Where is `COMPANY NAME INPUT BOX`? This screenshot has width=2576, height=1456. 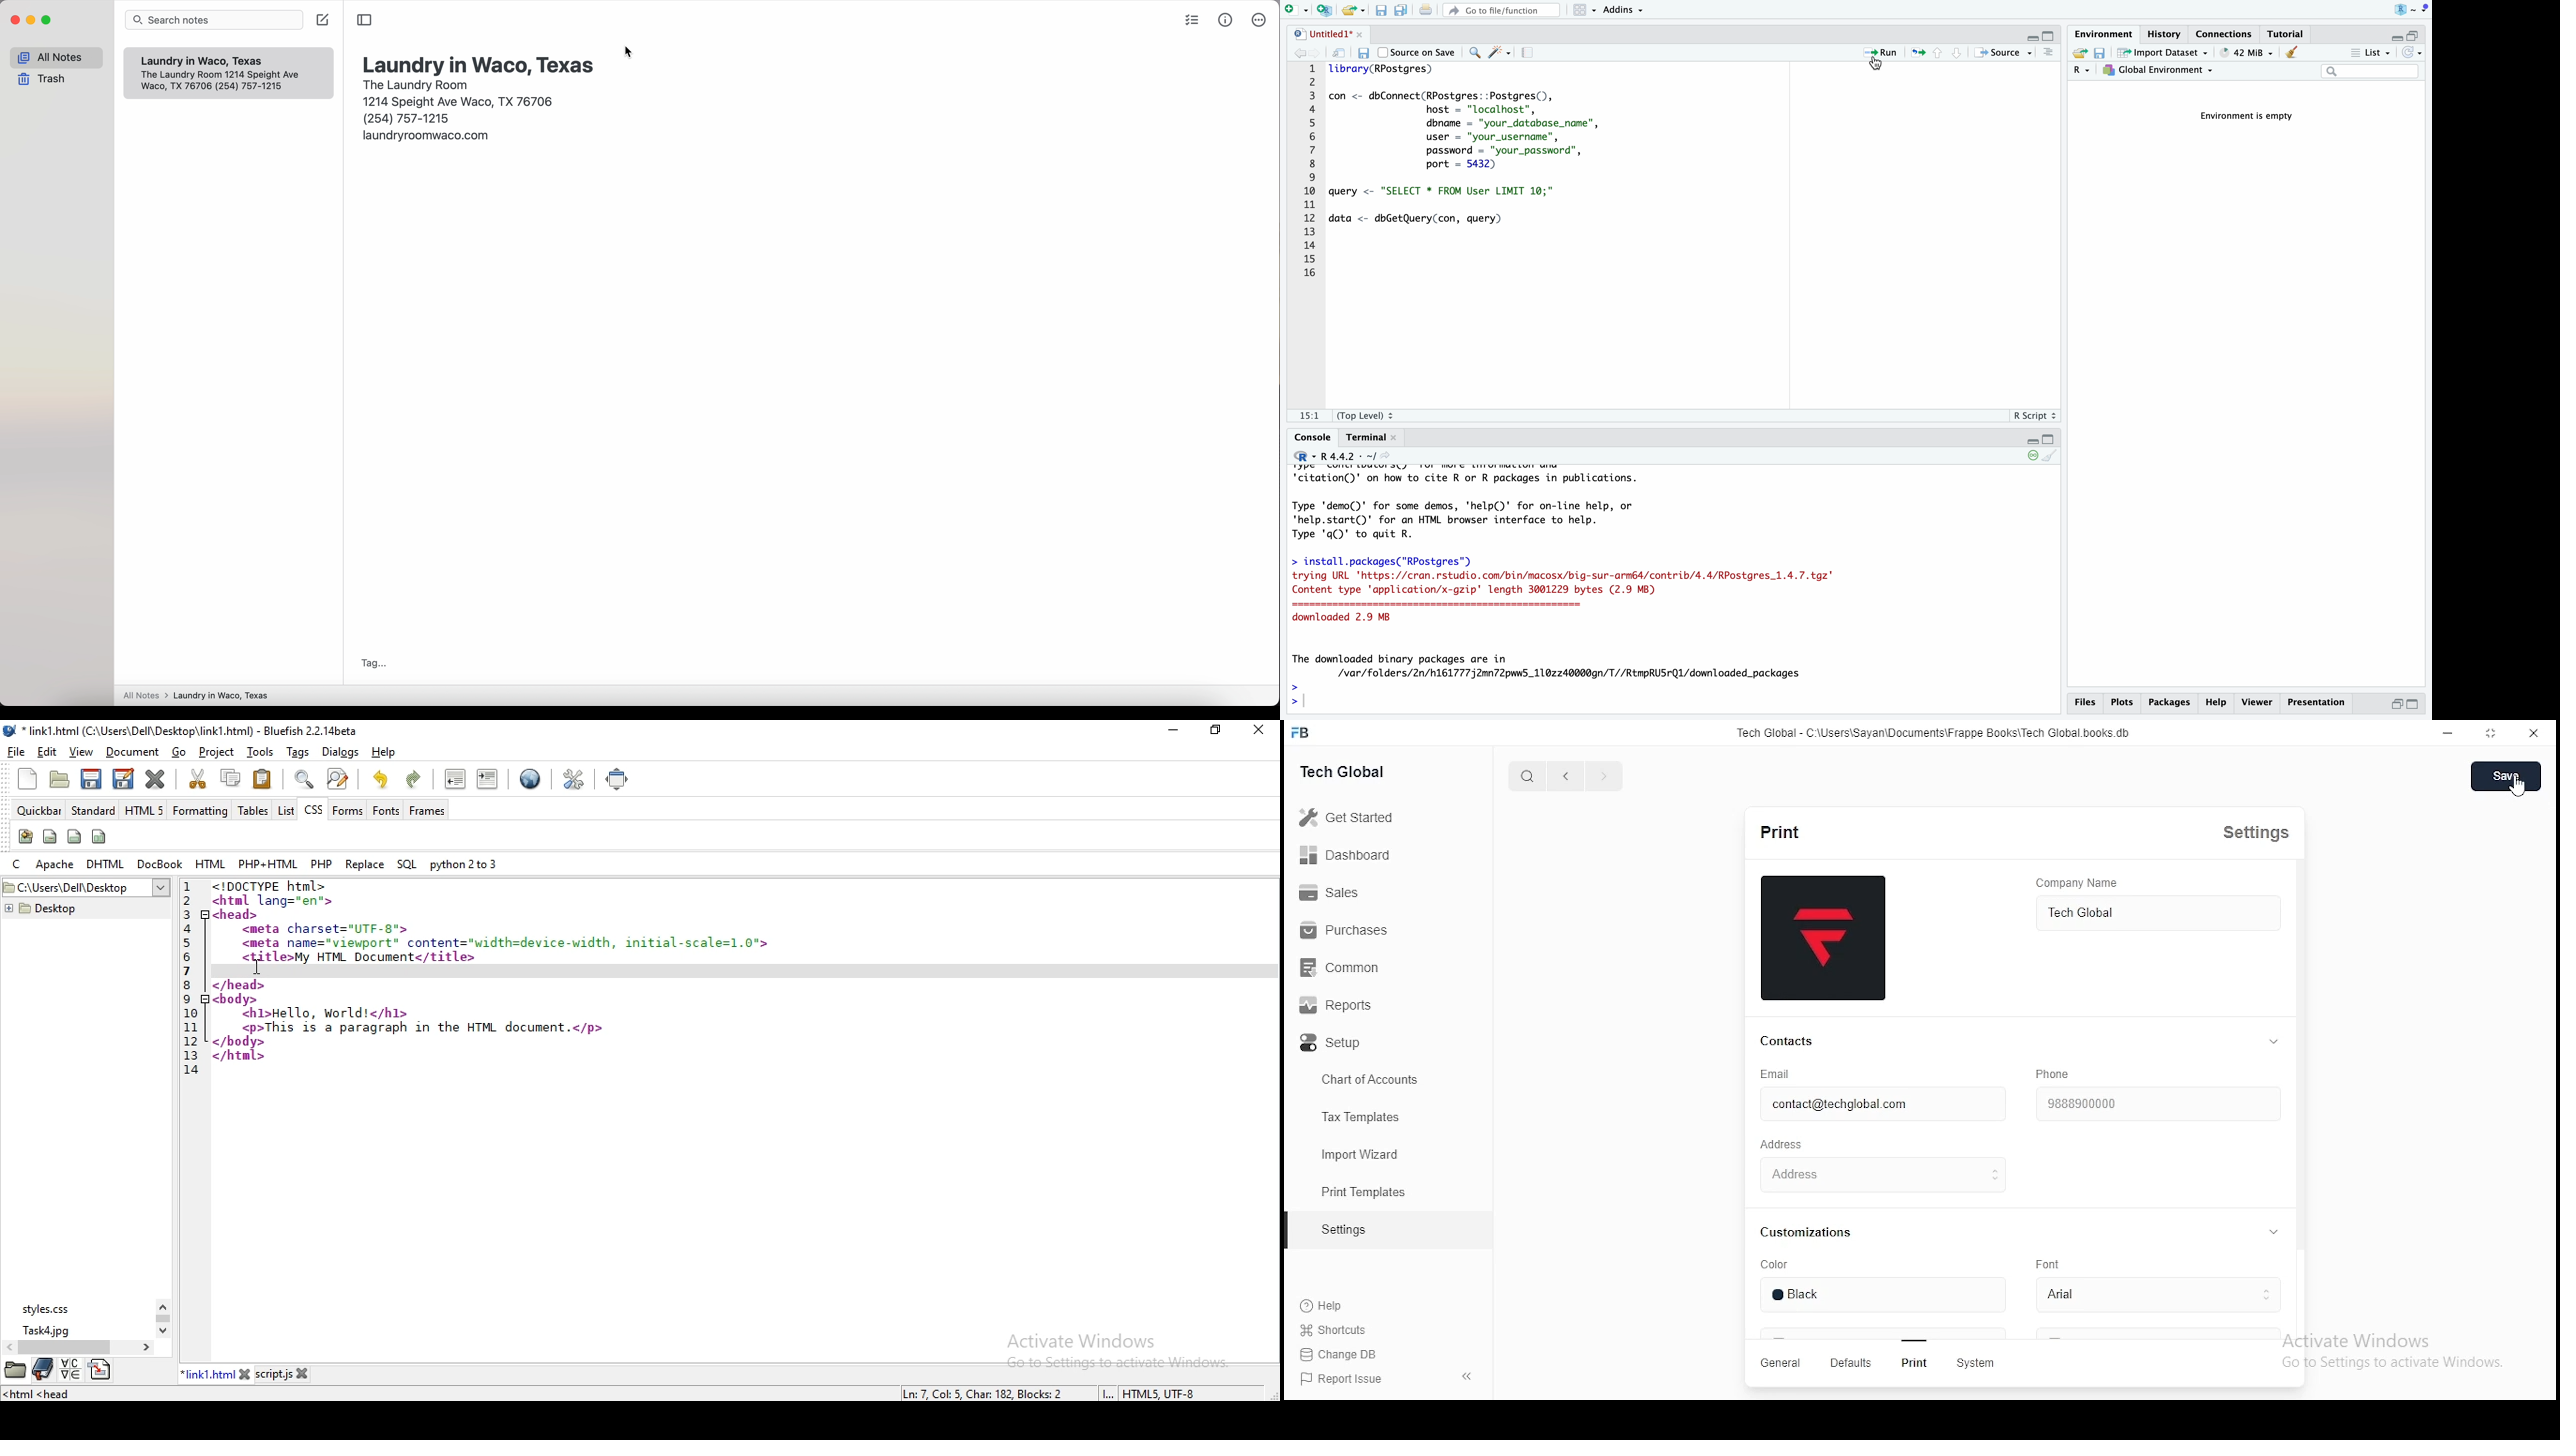
COMPANY NAME INPUT BOX is located at coordinates (2157, 915).